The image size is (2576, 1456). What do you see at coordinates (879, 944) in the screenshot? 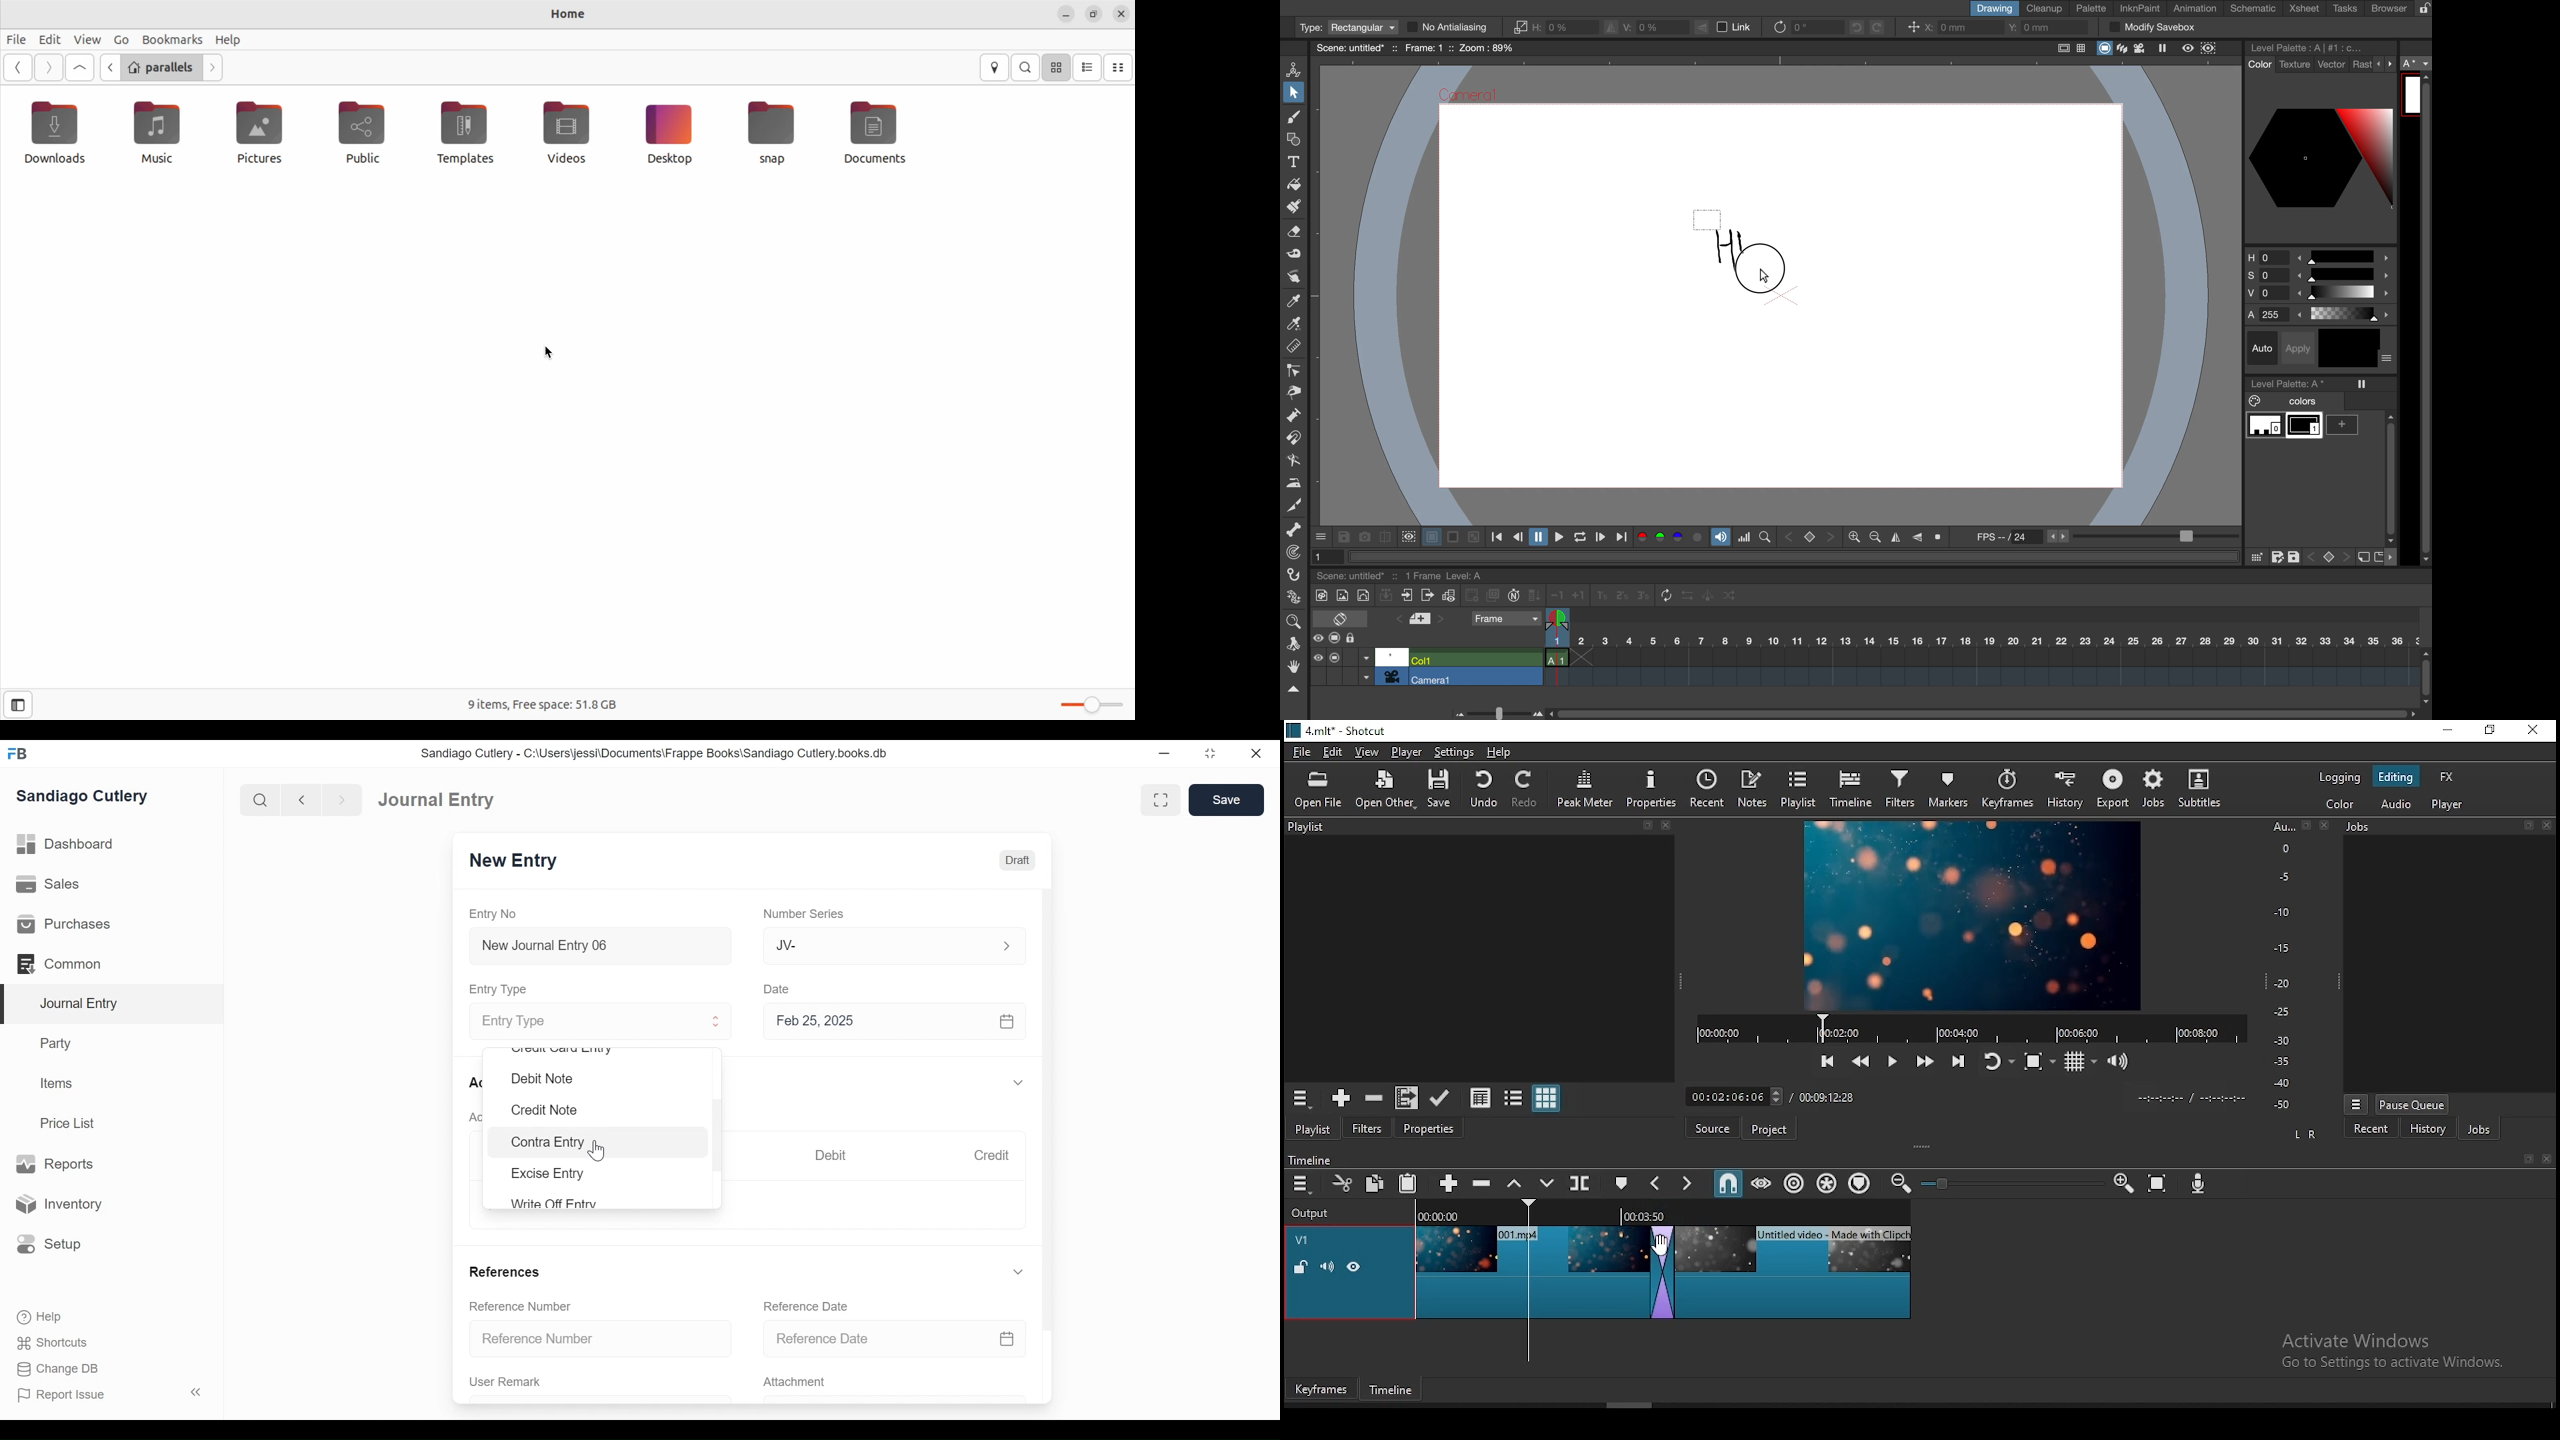
I see `JV-` at bounding box center [879, 944].